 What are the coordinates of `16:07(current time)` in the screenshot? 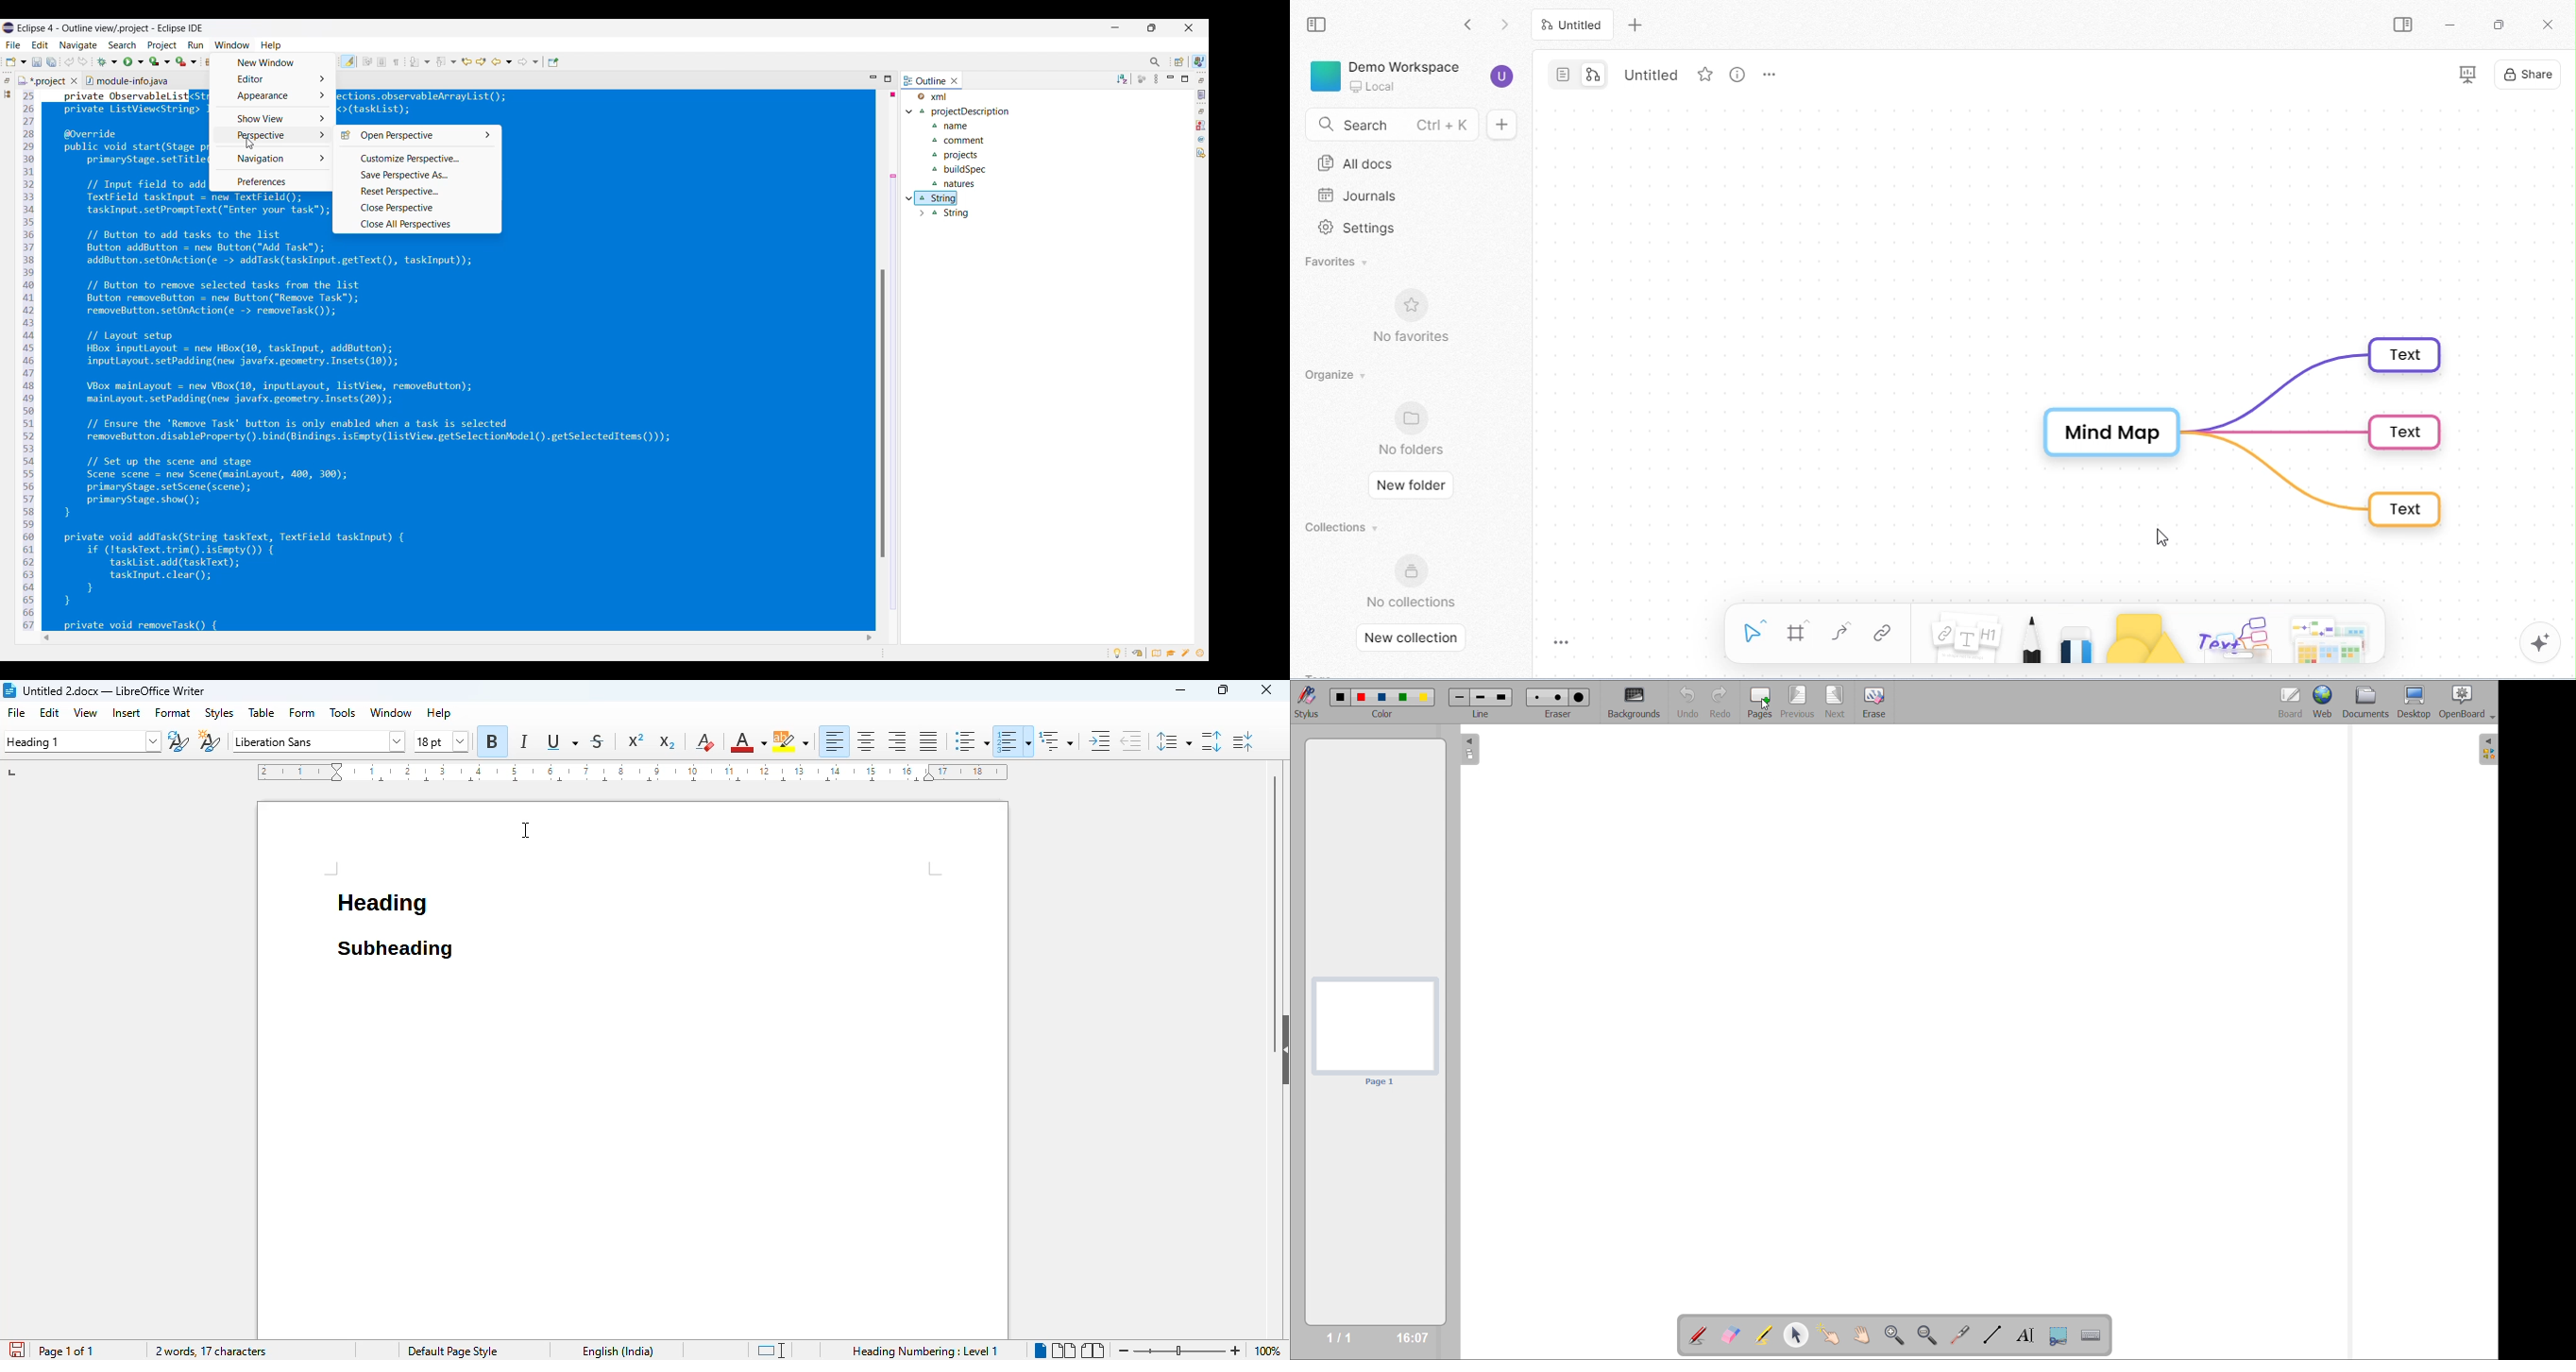 It's located at (1412, 1338).